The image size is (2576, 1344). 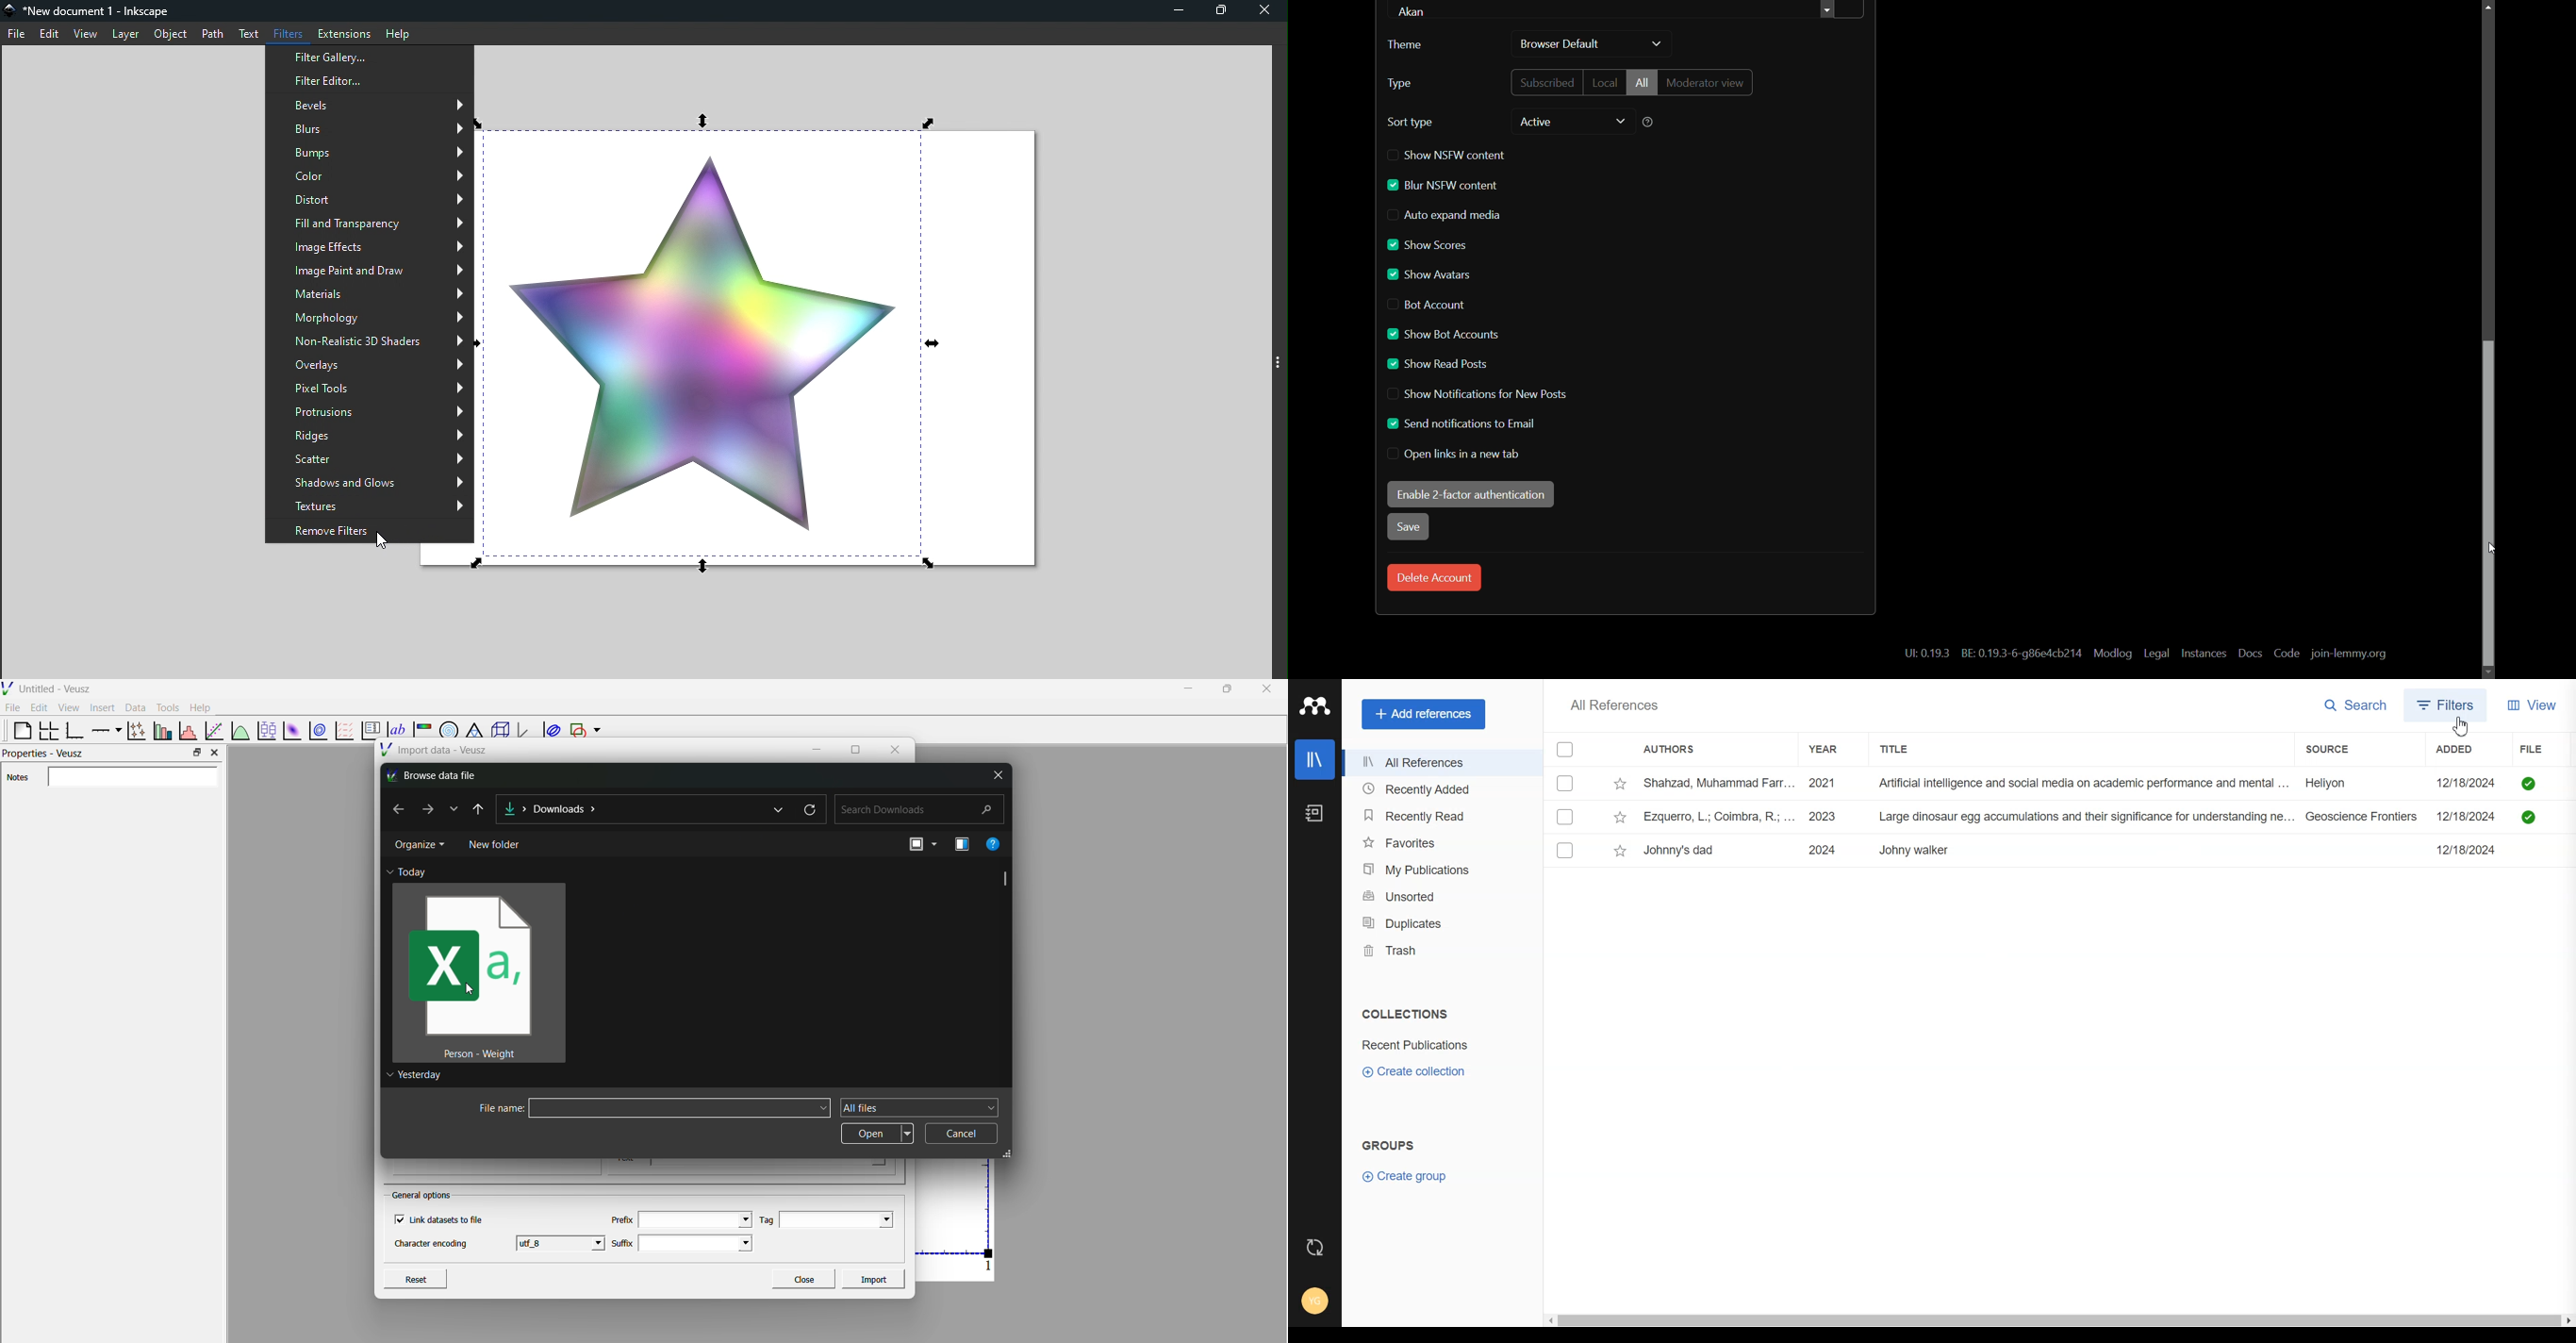 What do you see at coordinates (133, 707) in the screenshot?
I see `data` at bounding box center [133, 707].